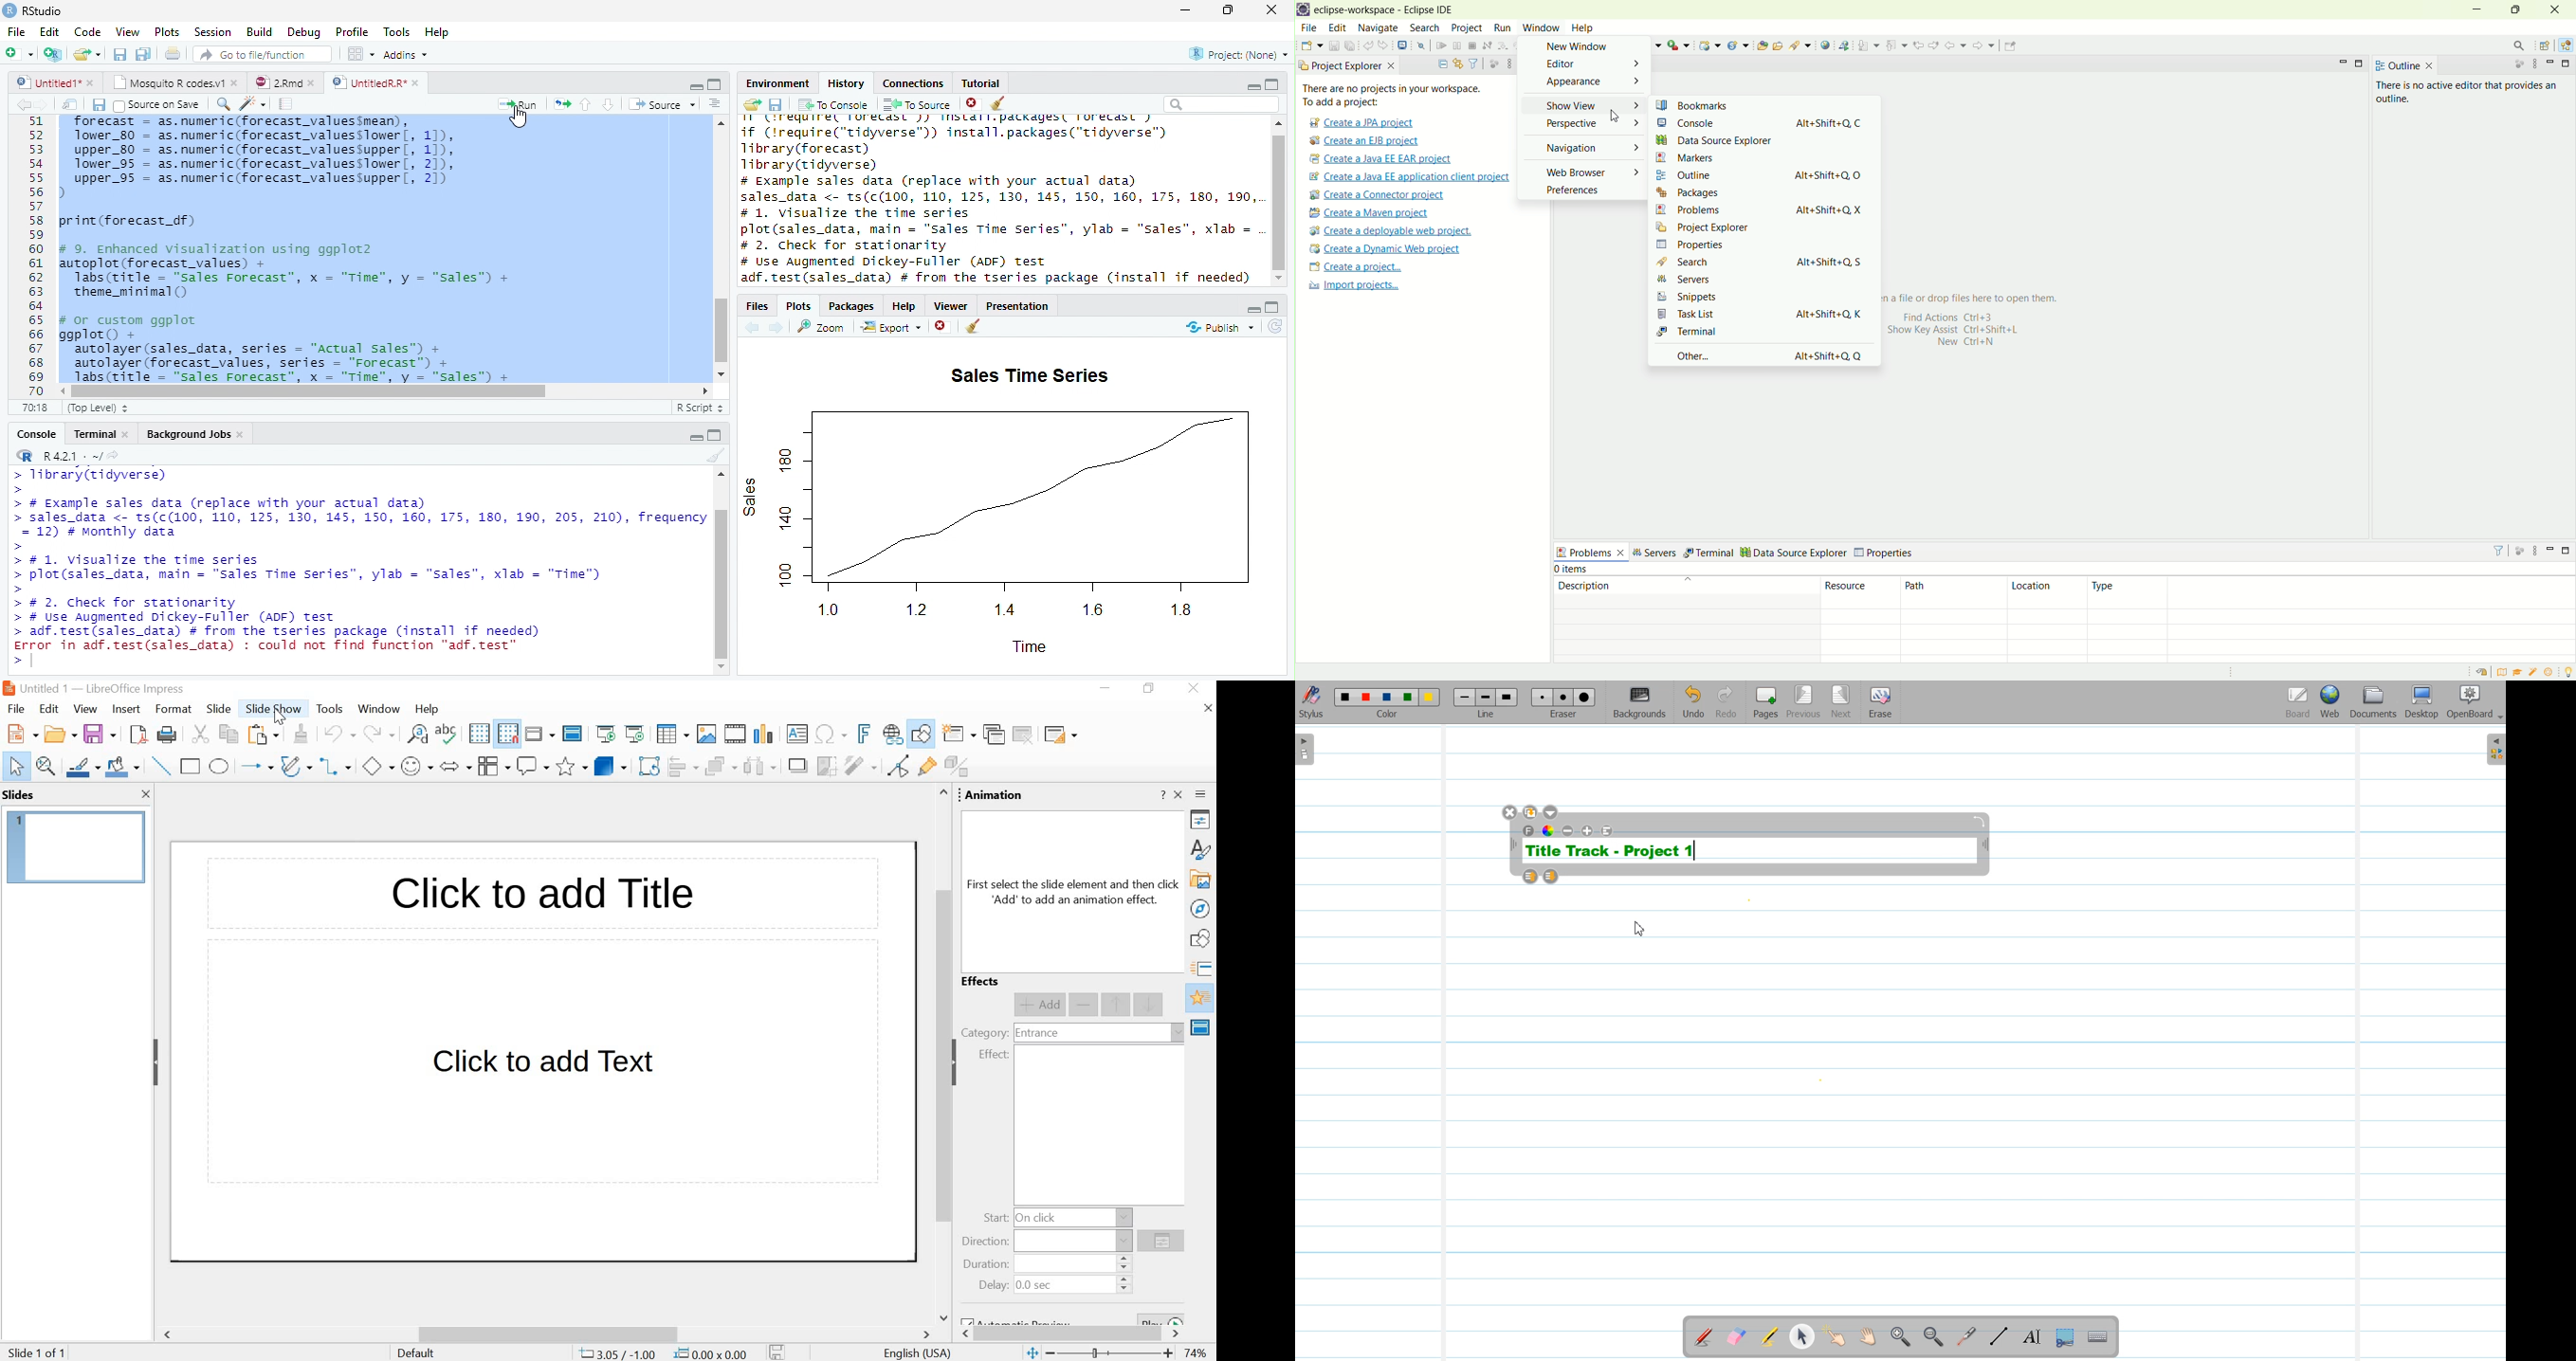 This screenshot has height=1372, width=2576. I want to click on Graph, so click(1004, 513).